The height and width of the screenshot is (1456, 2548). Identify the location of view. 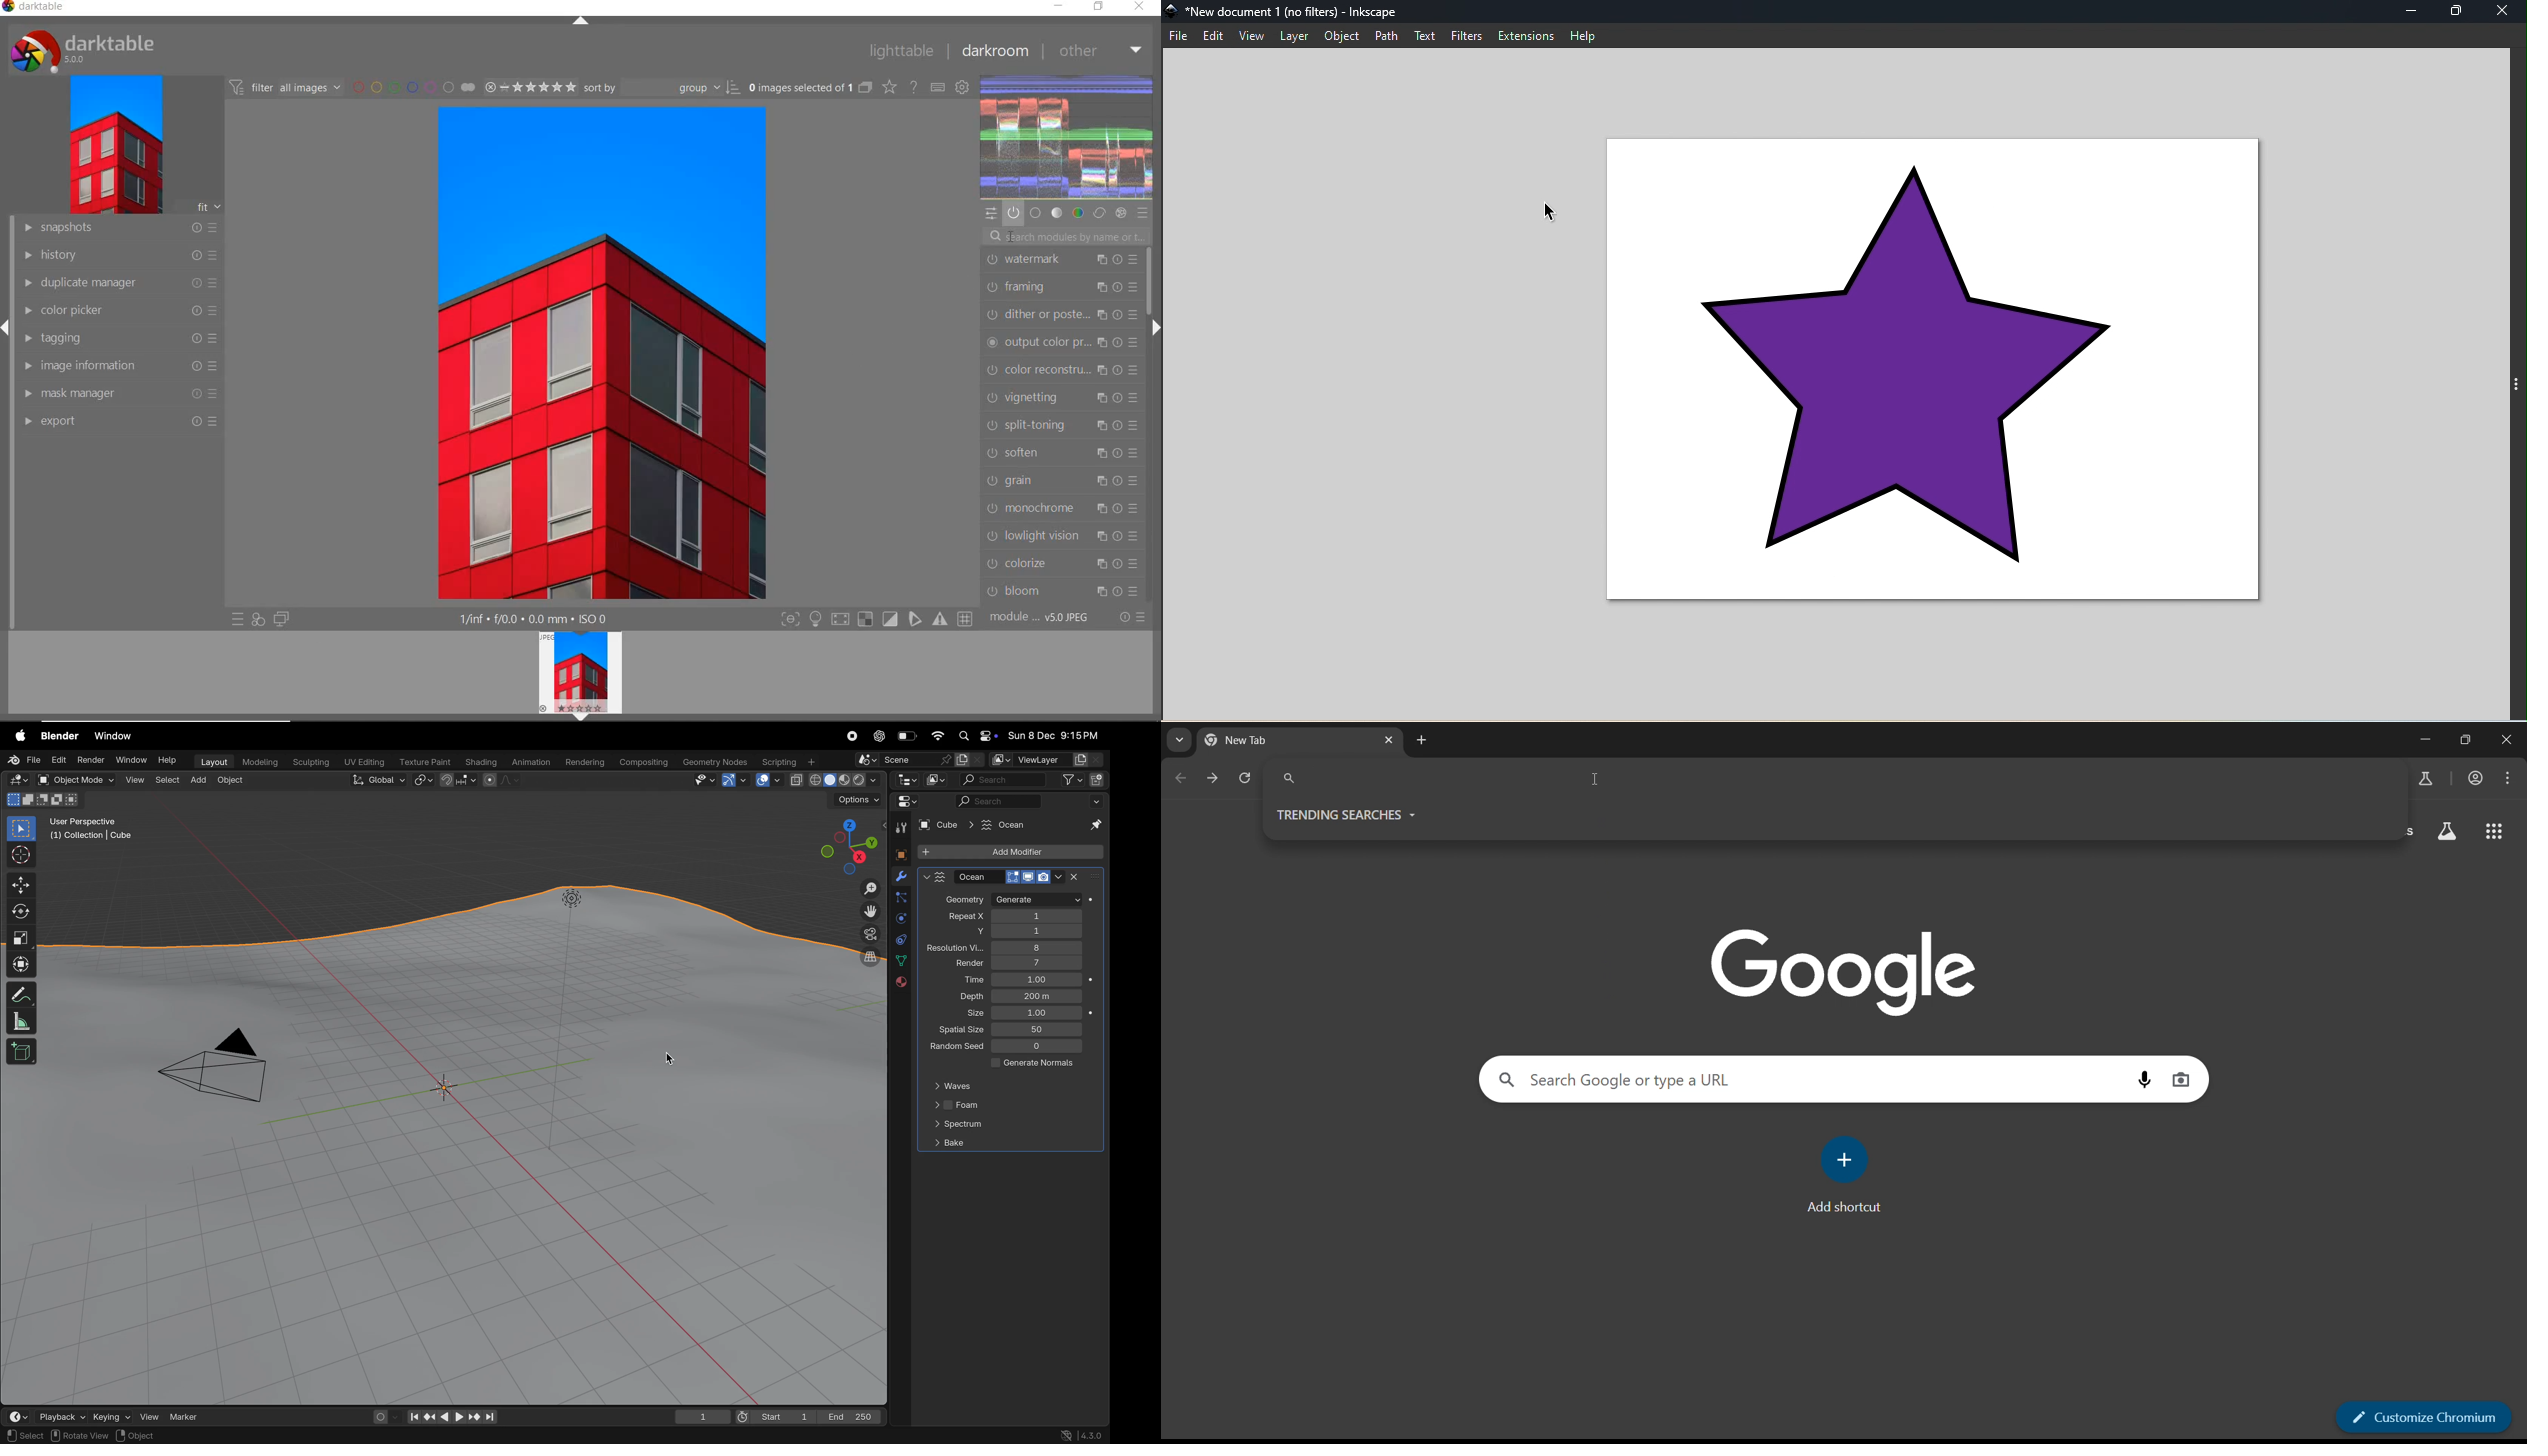
(148, 1415).